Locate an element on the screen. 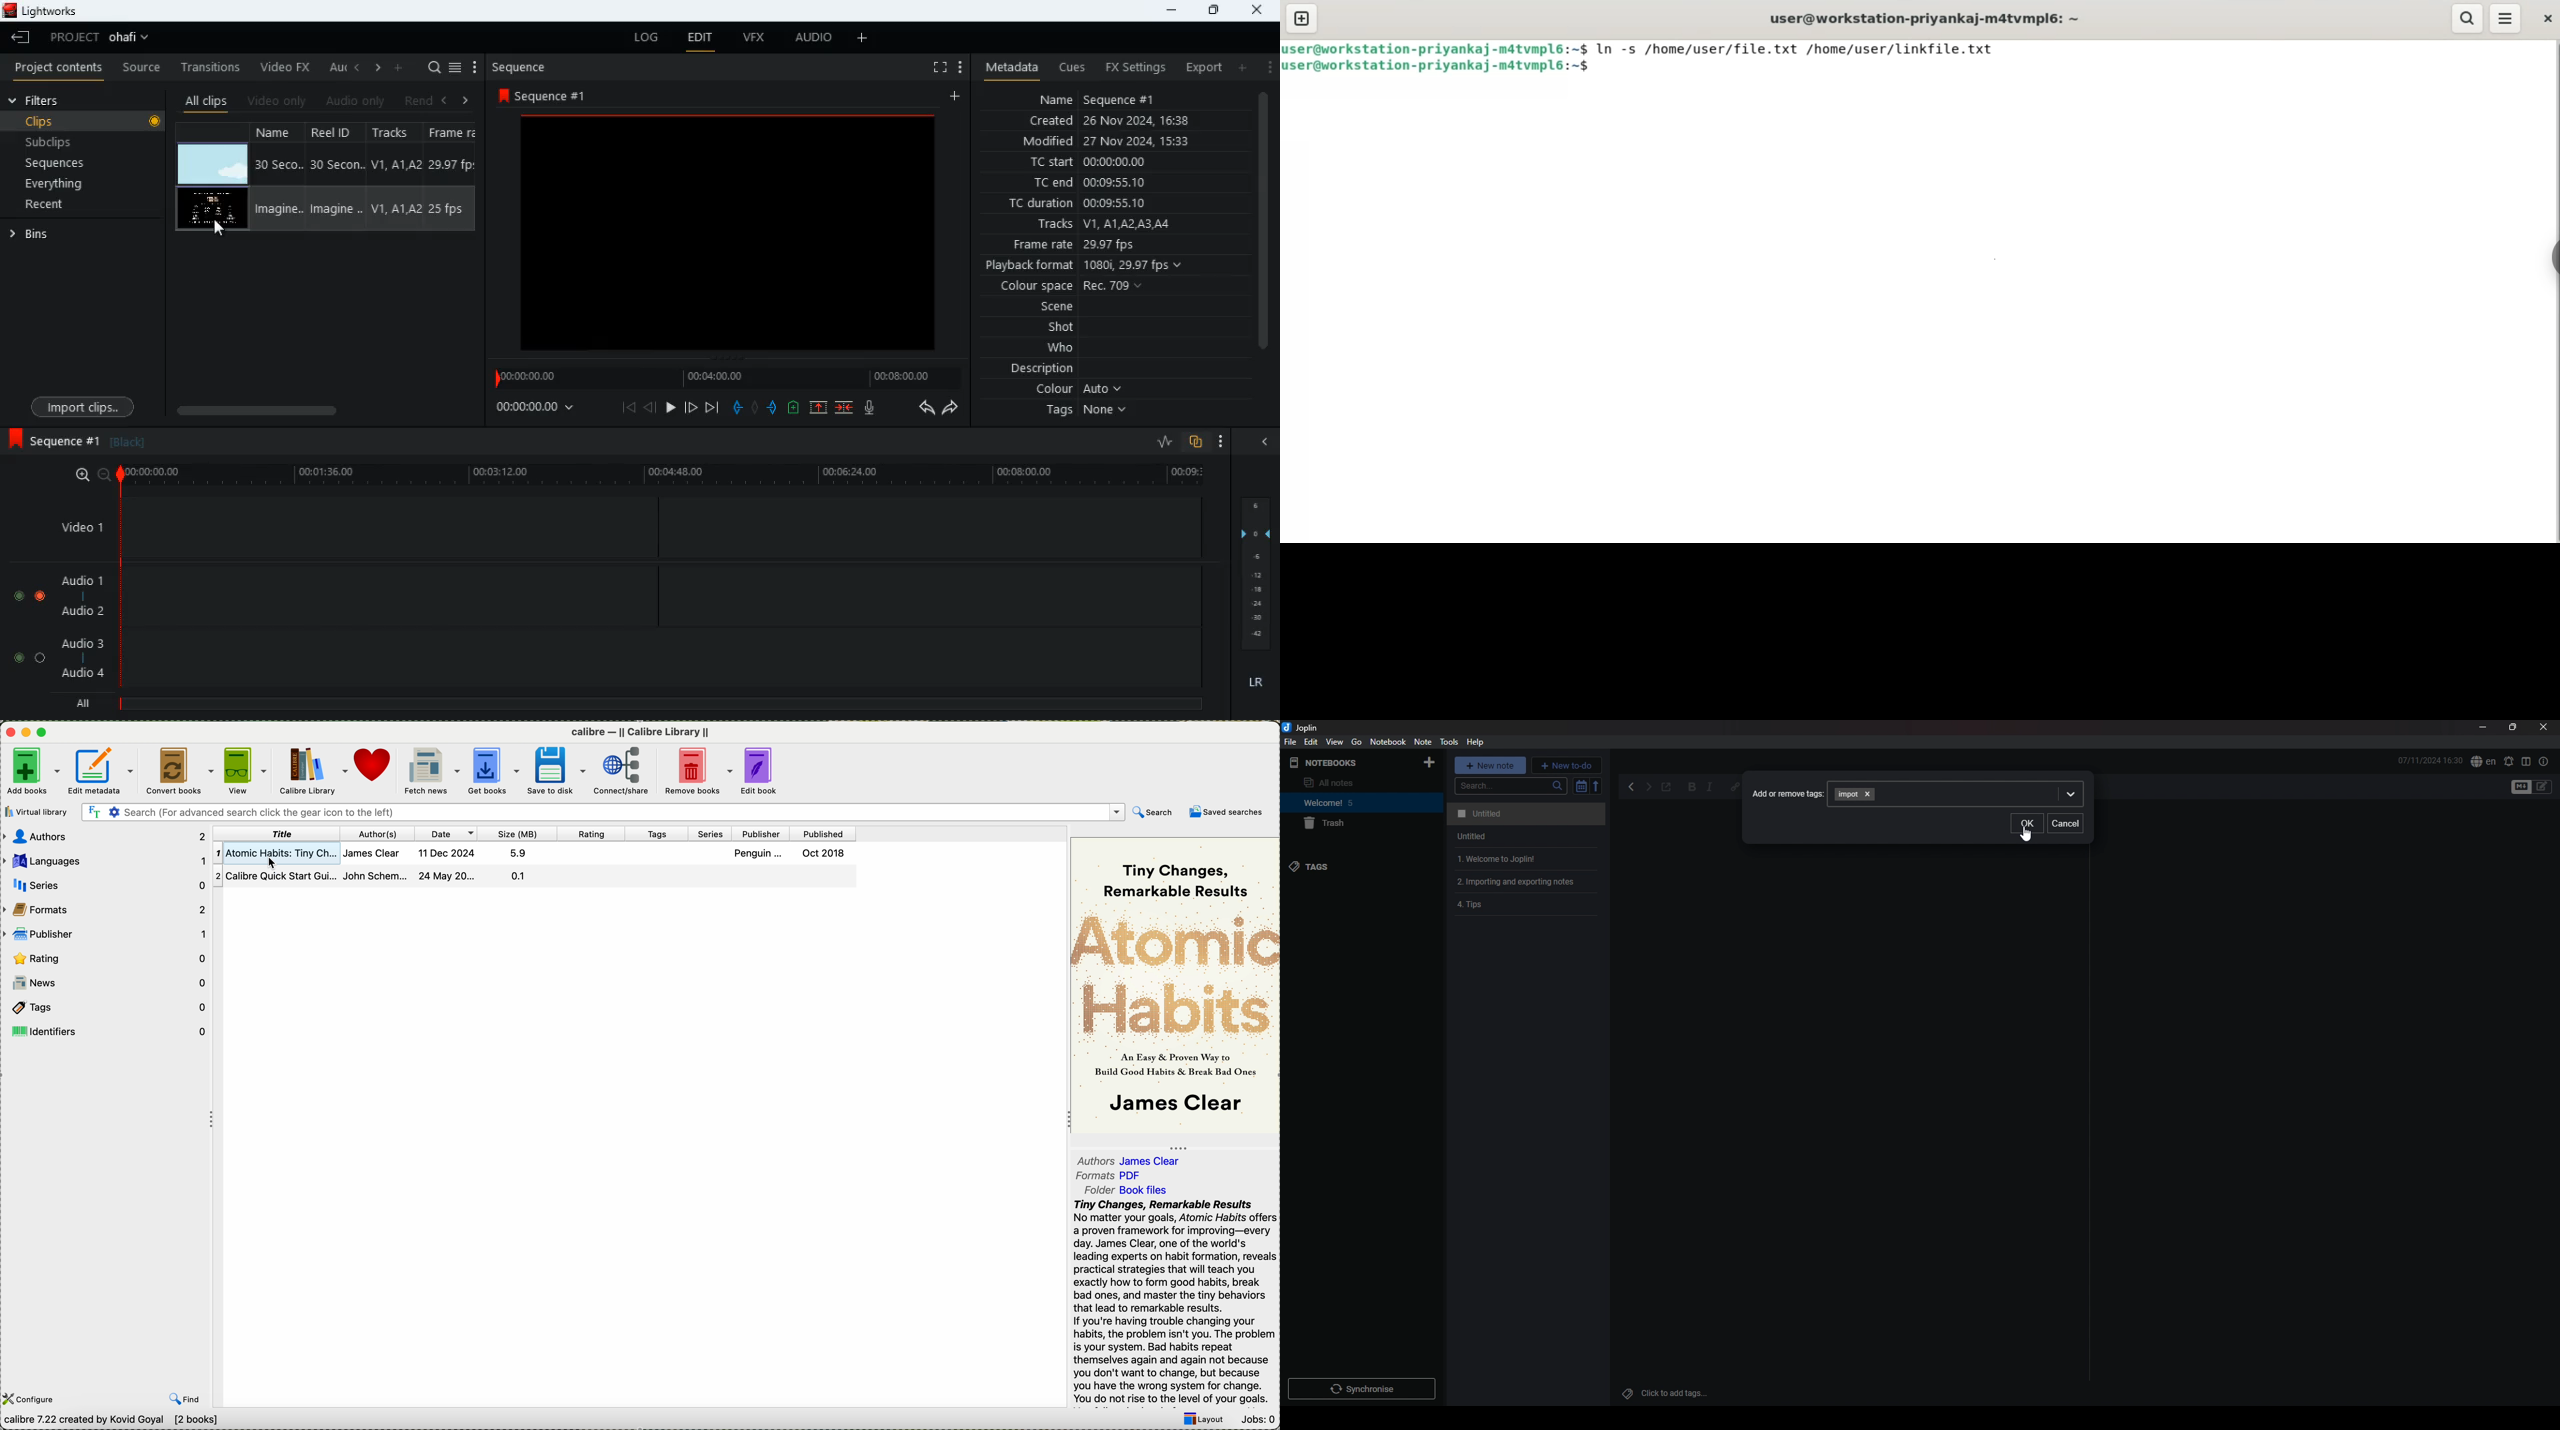 Image resolution: width=2576 pixels, height=1456 pixels. toggle editors is located at coordinates (2521, 787).